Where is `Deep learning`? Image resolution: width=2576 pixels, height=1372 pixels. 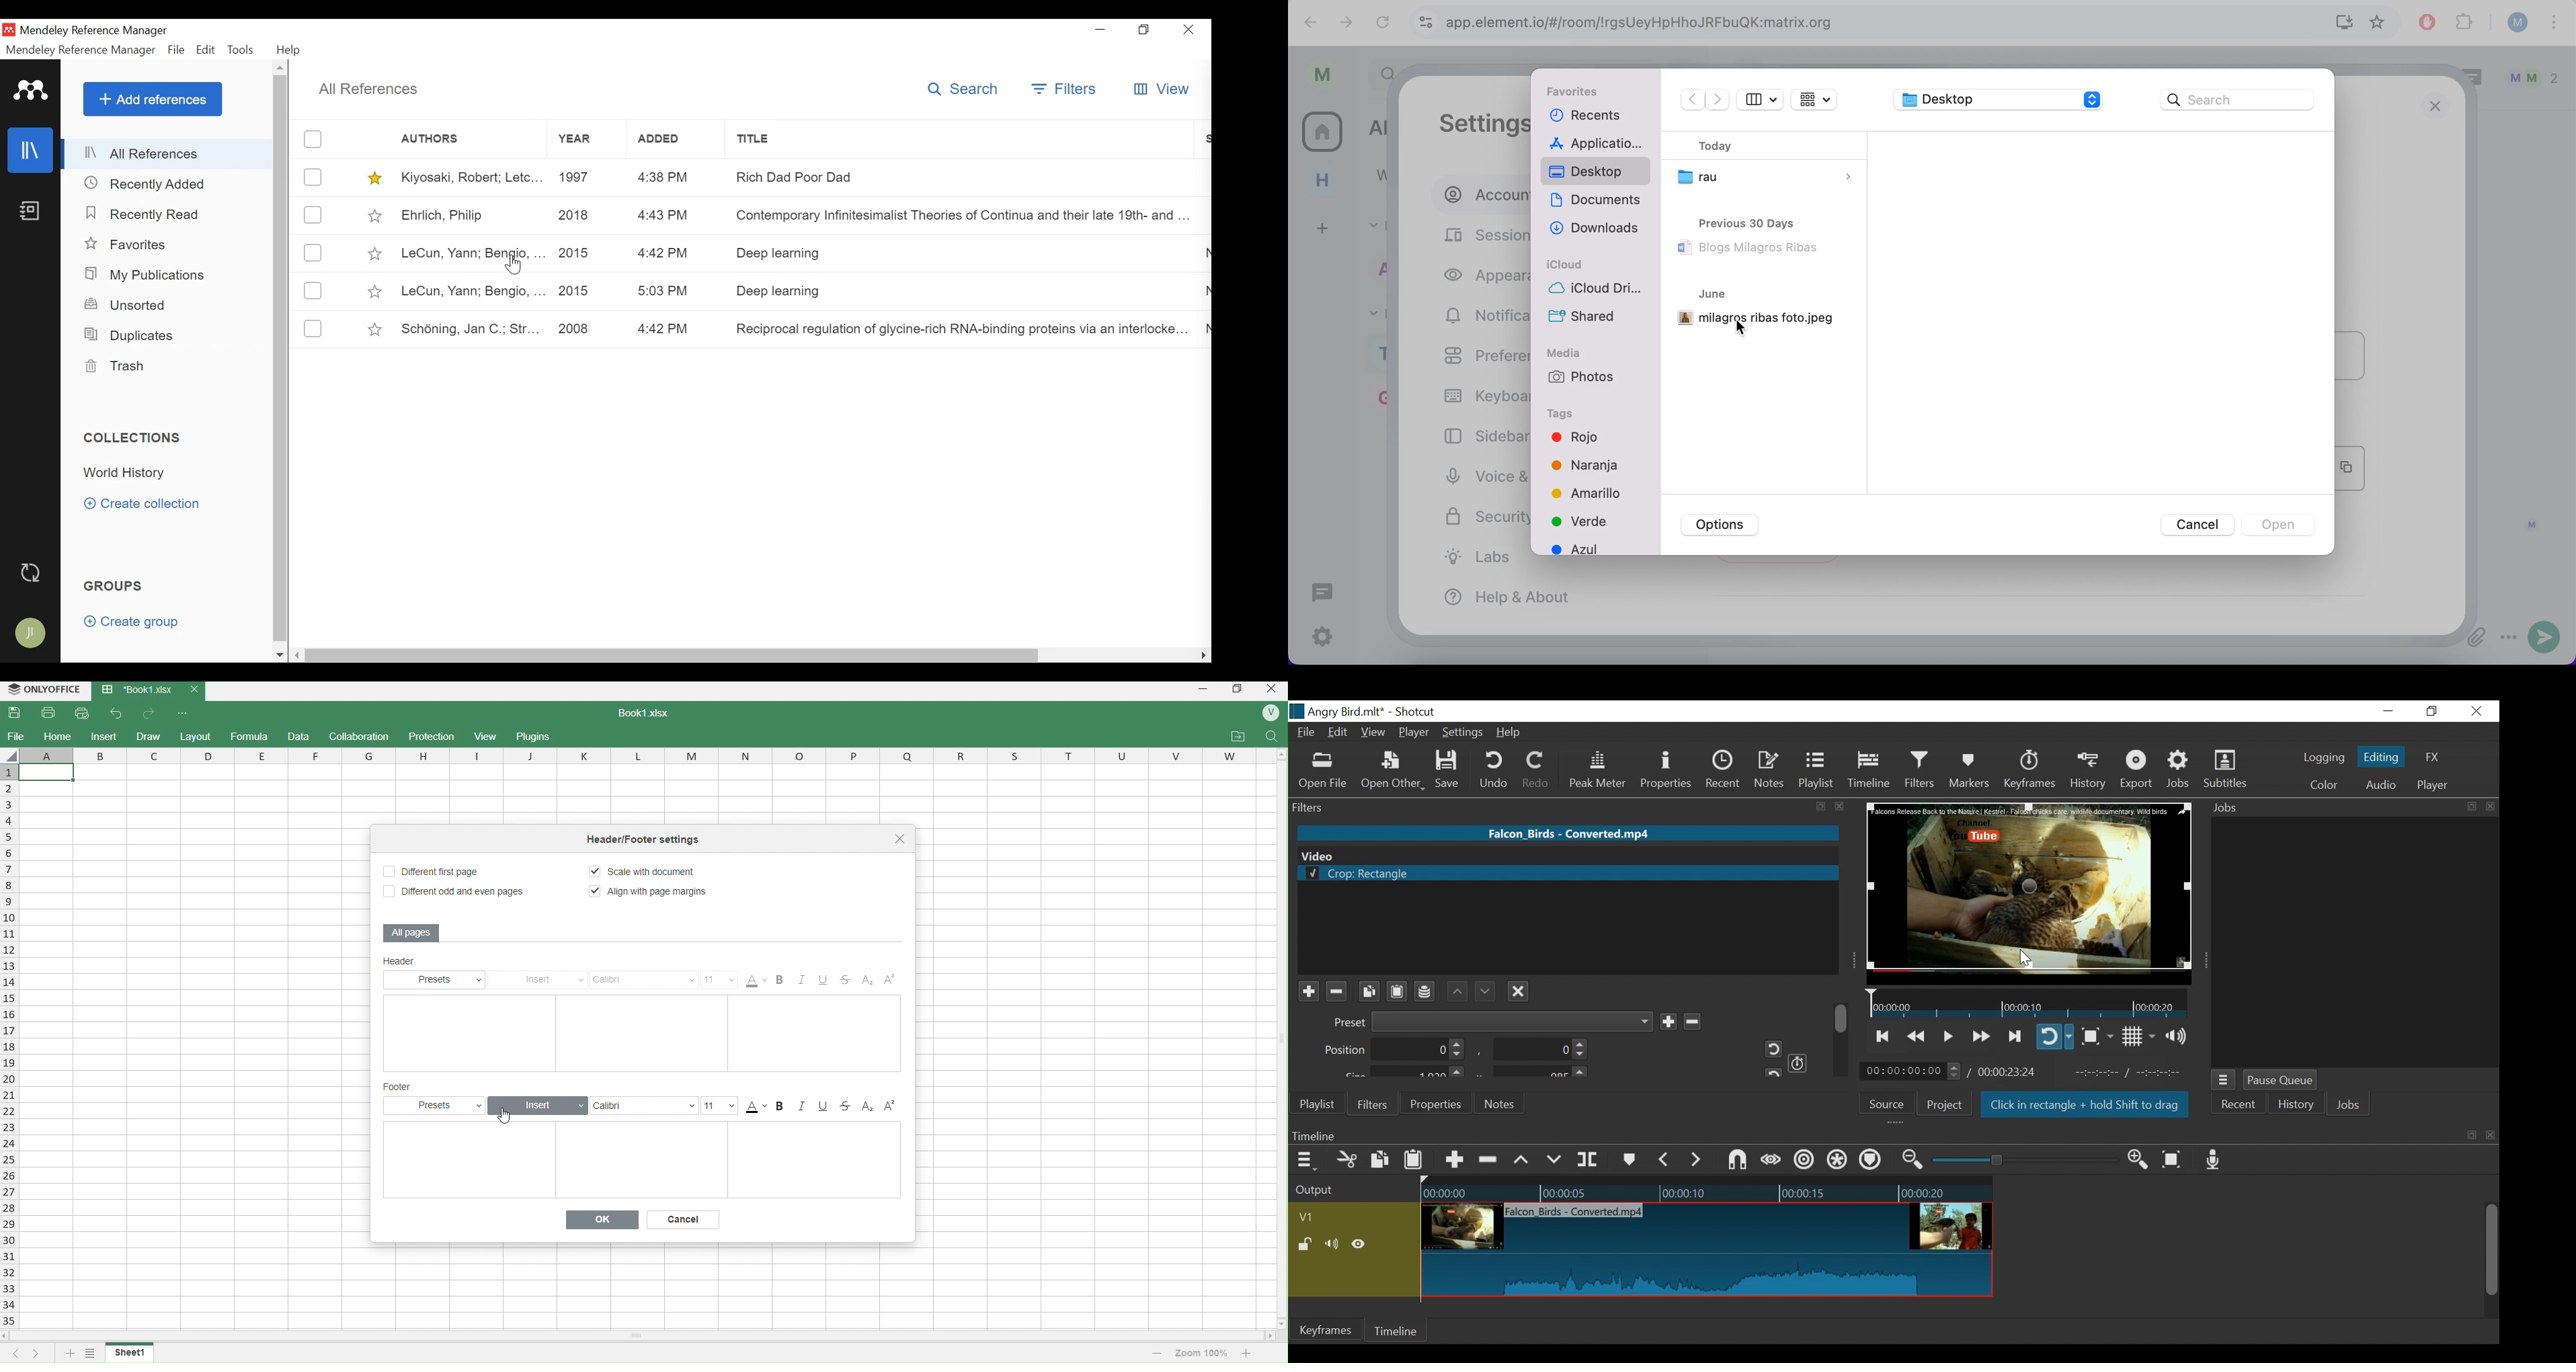 Deep learning is located at coordinates (963, 292).